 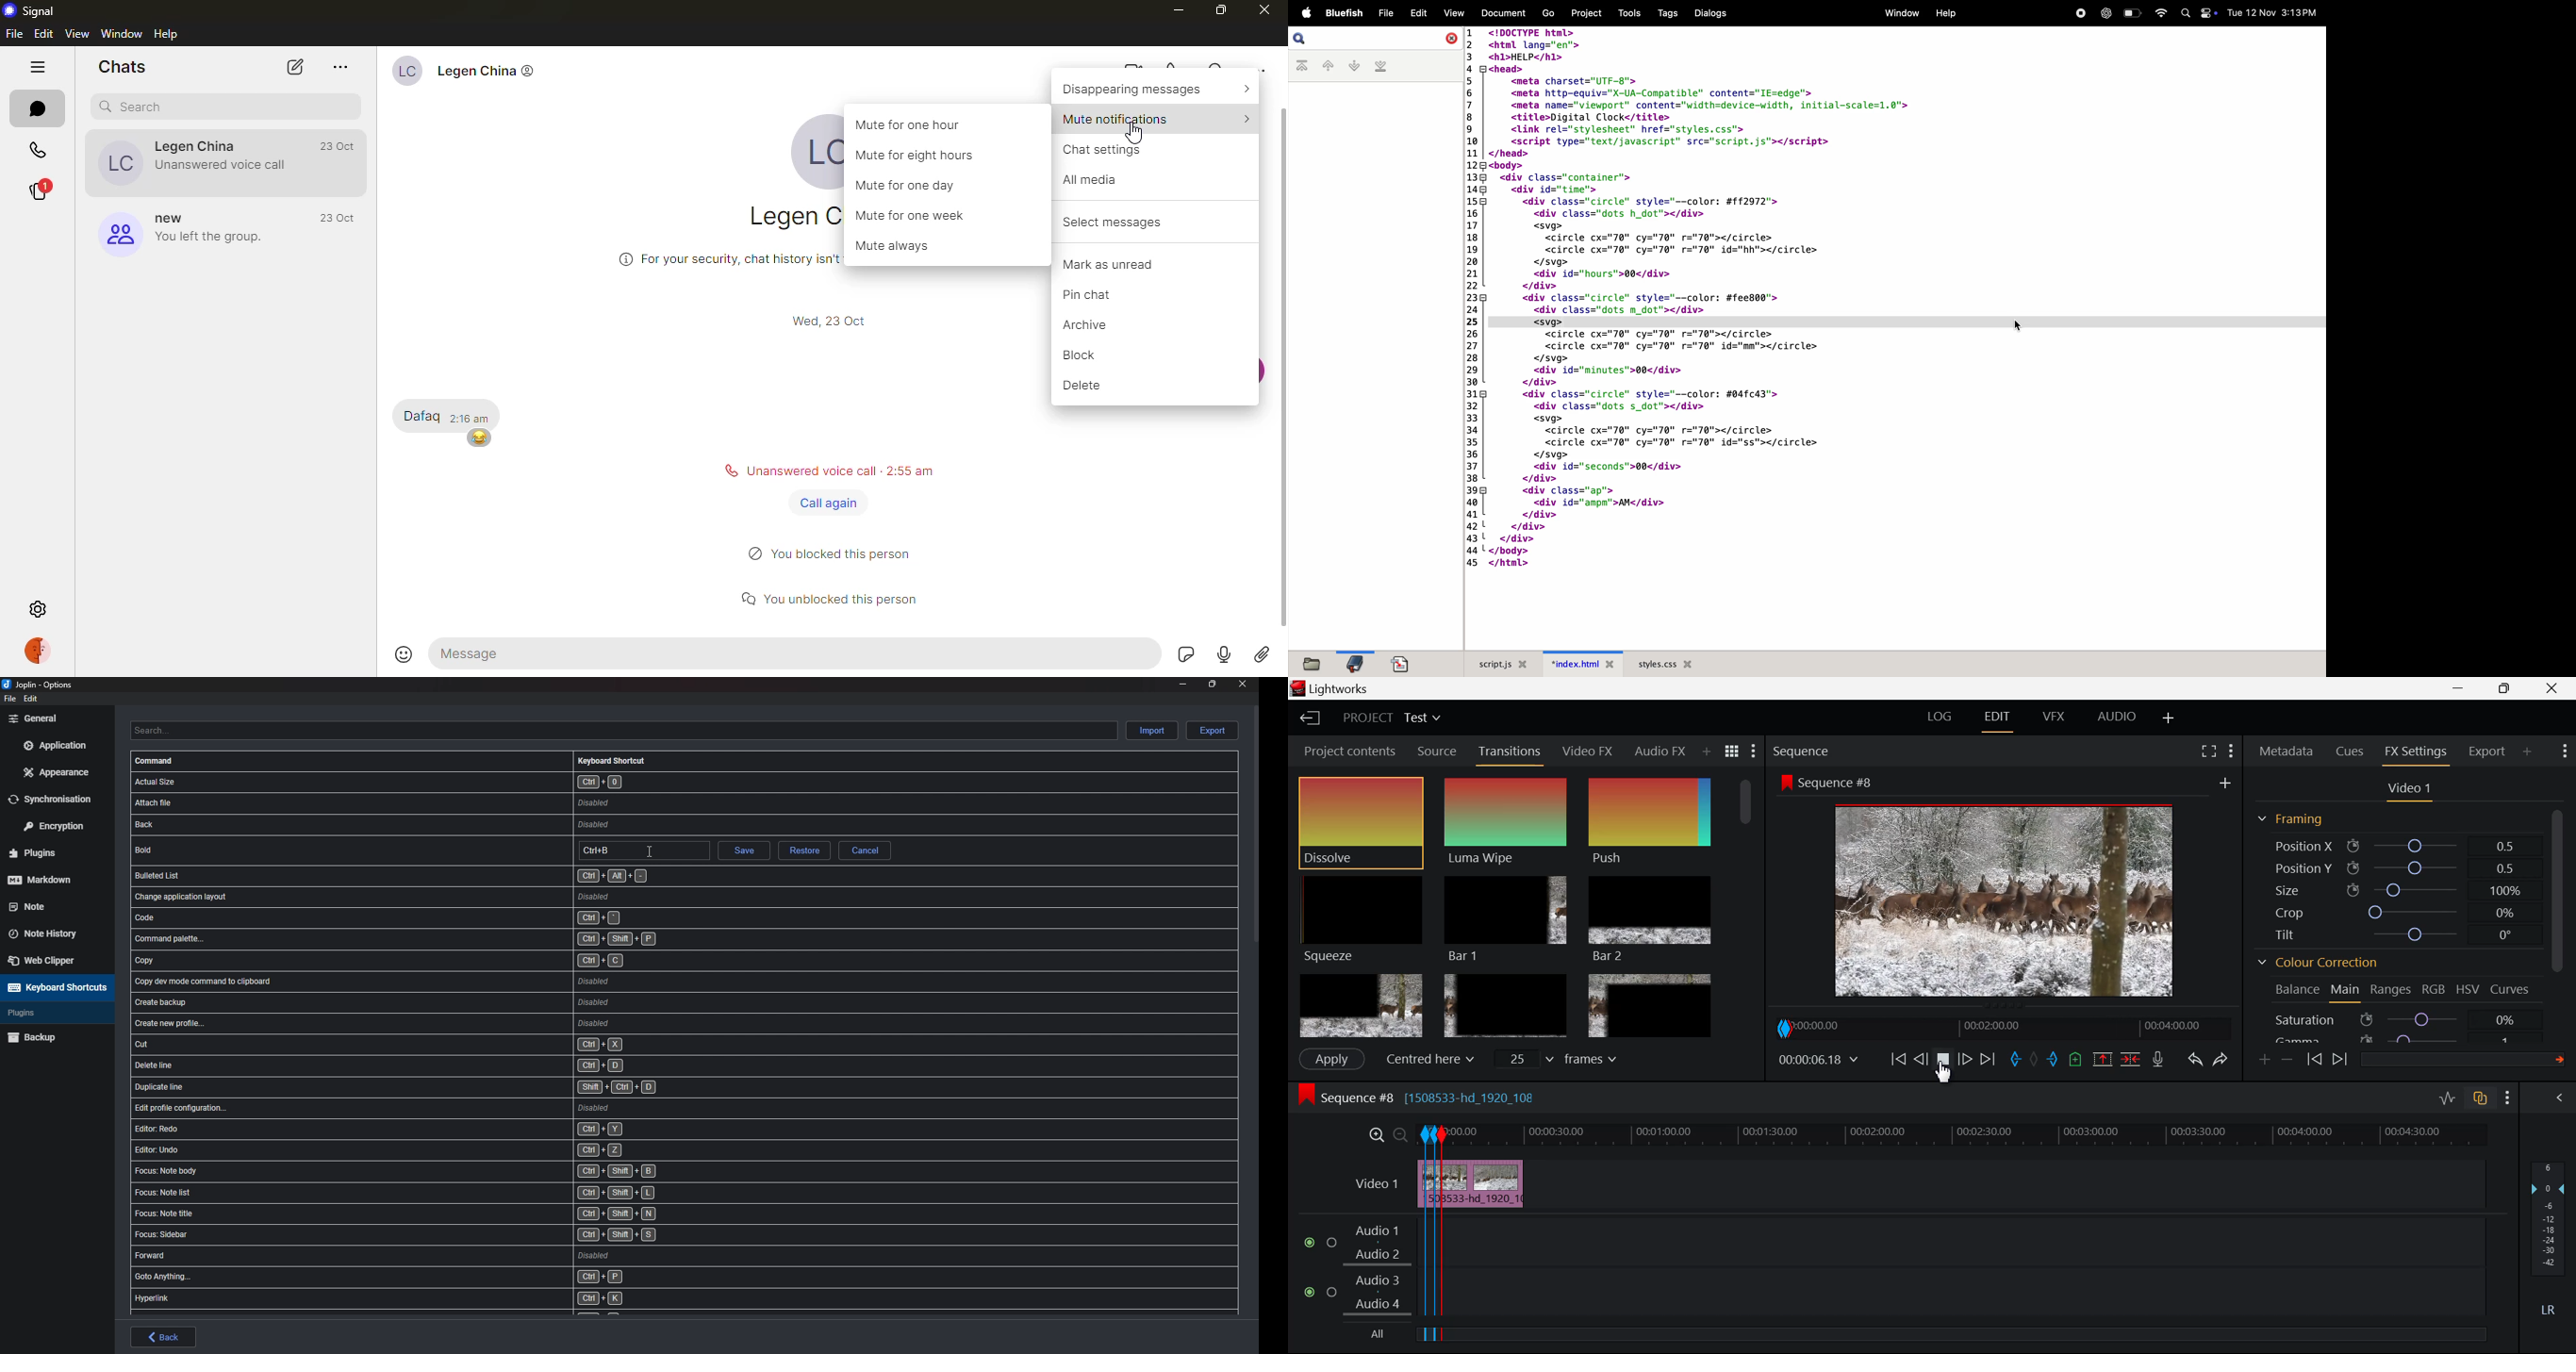 What do you see at coordinates (1705, 753) in the screenshot?
I see `Add Panel` at bounding box center [1705, 753].